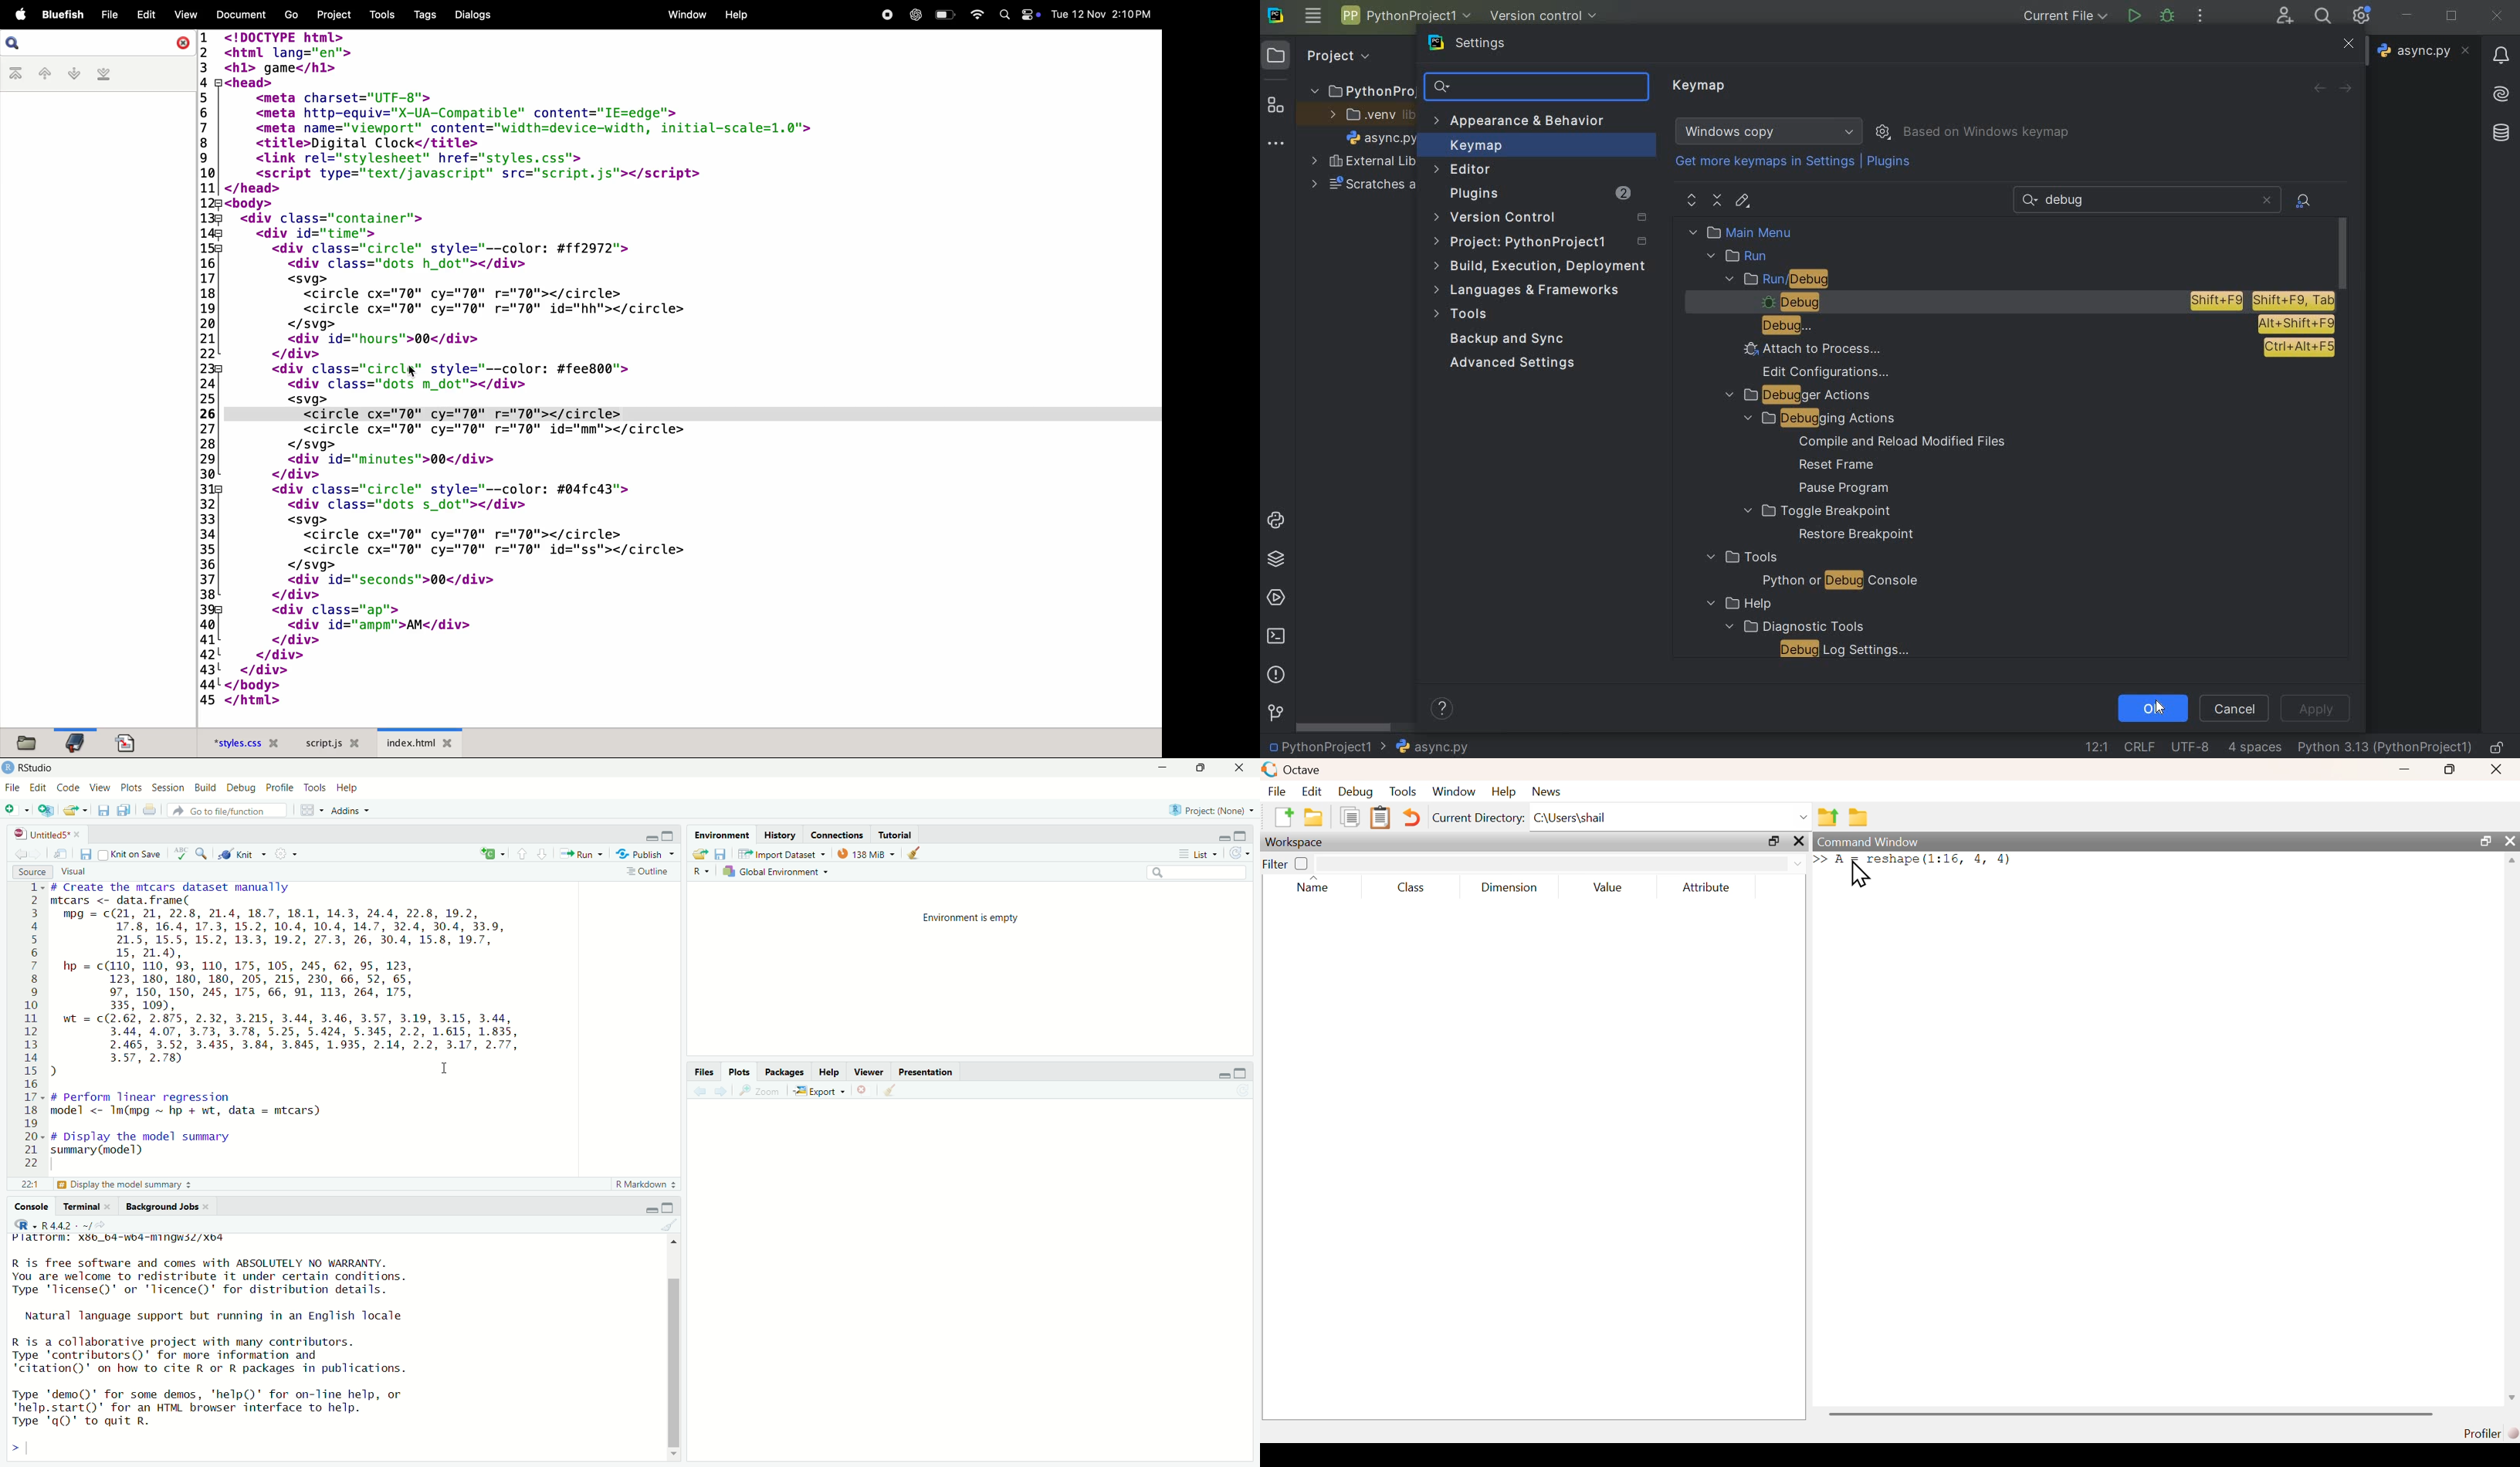 The width and height of the screenshot is (2520, 1484). Describe the element at coordinates (1868, 840) in the screenshot. I see `command window` at that location.